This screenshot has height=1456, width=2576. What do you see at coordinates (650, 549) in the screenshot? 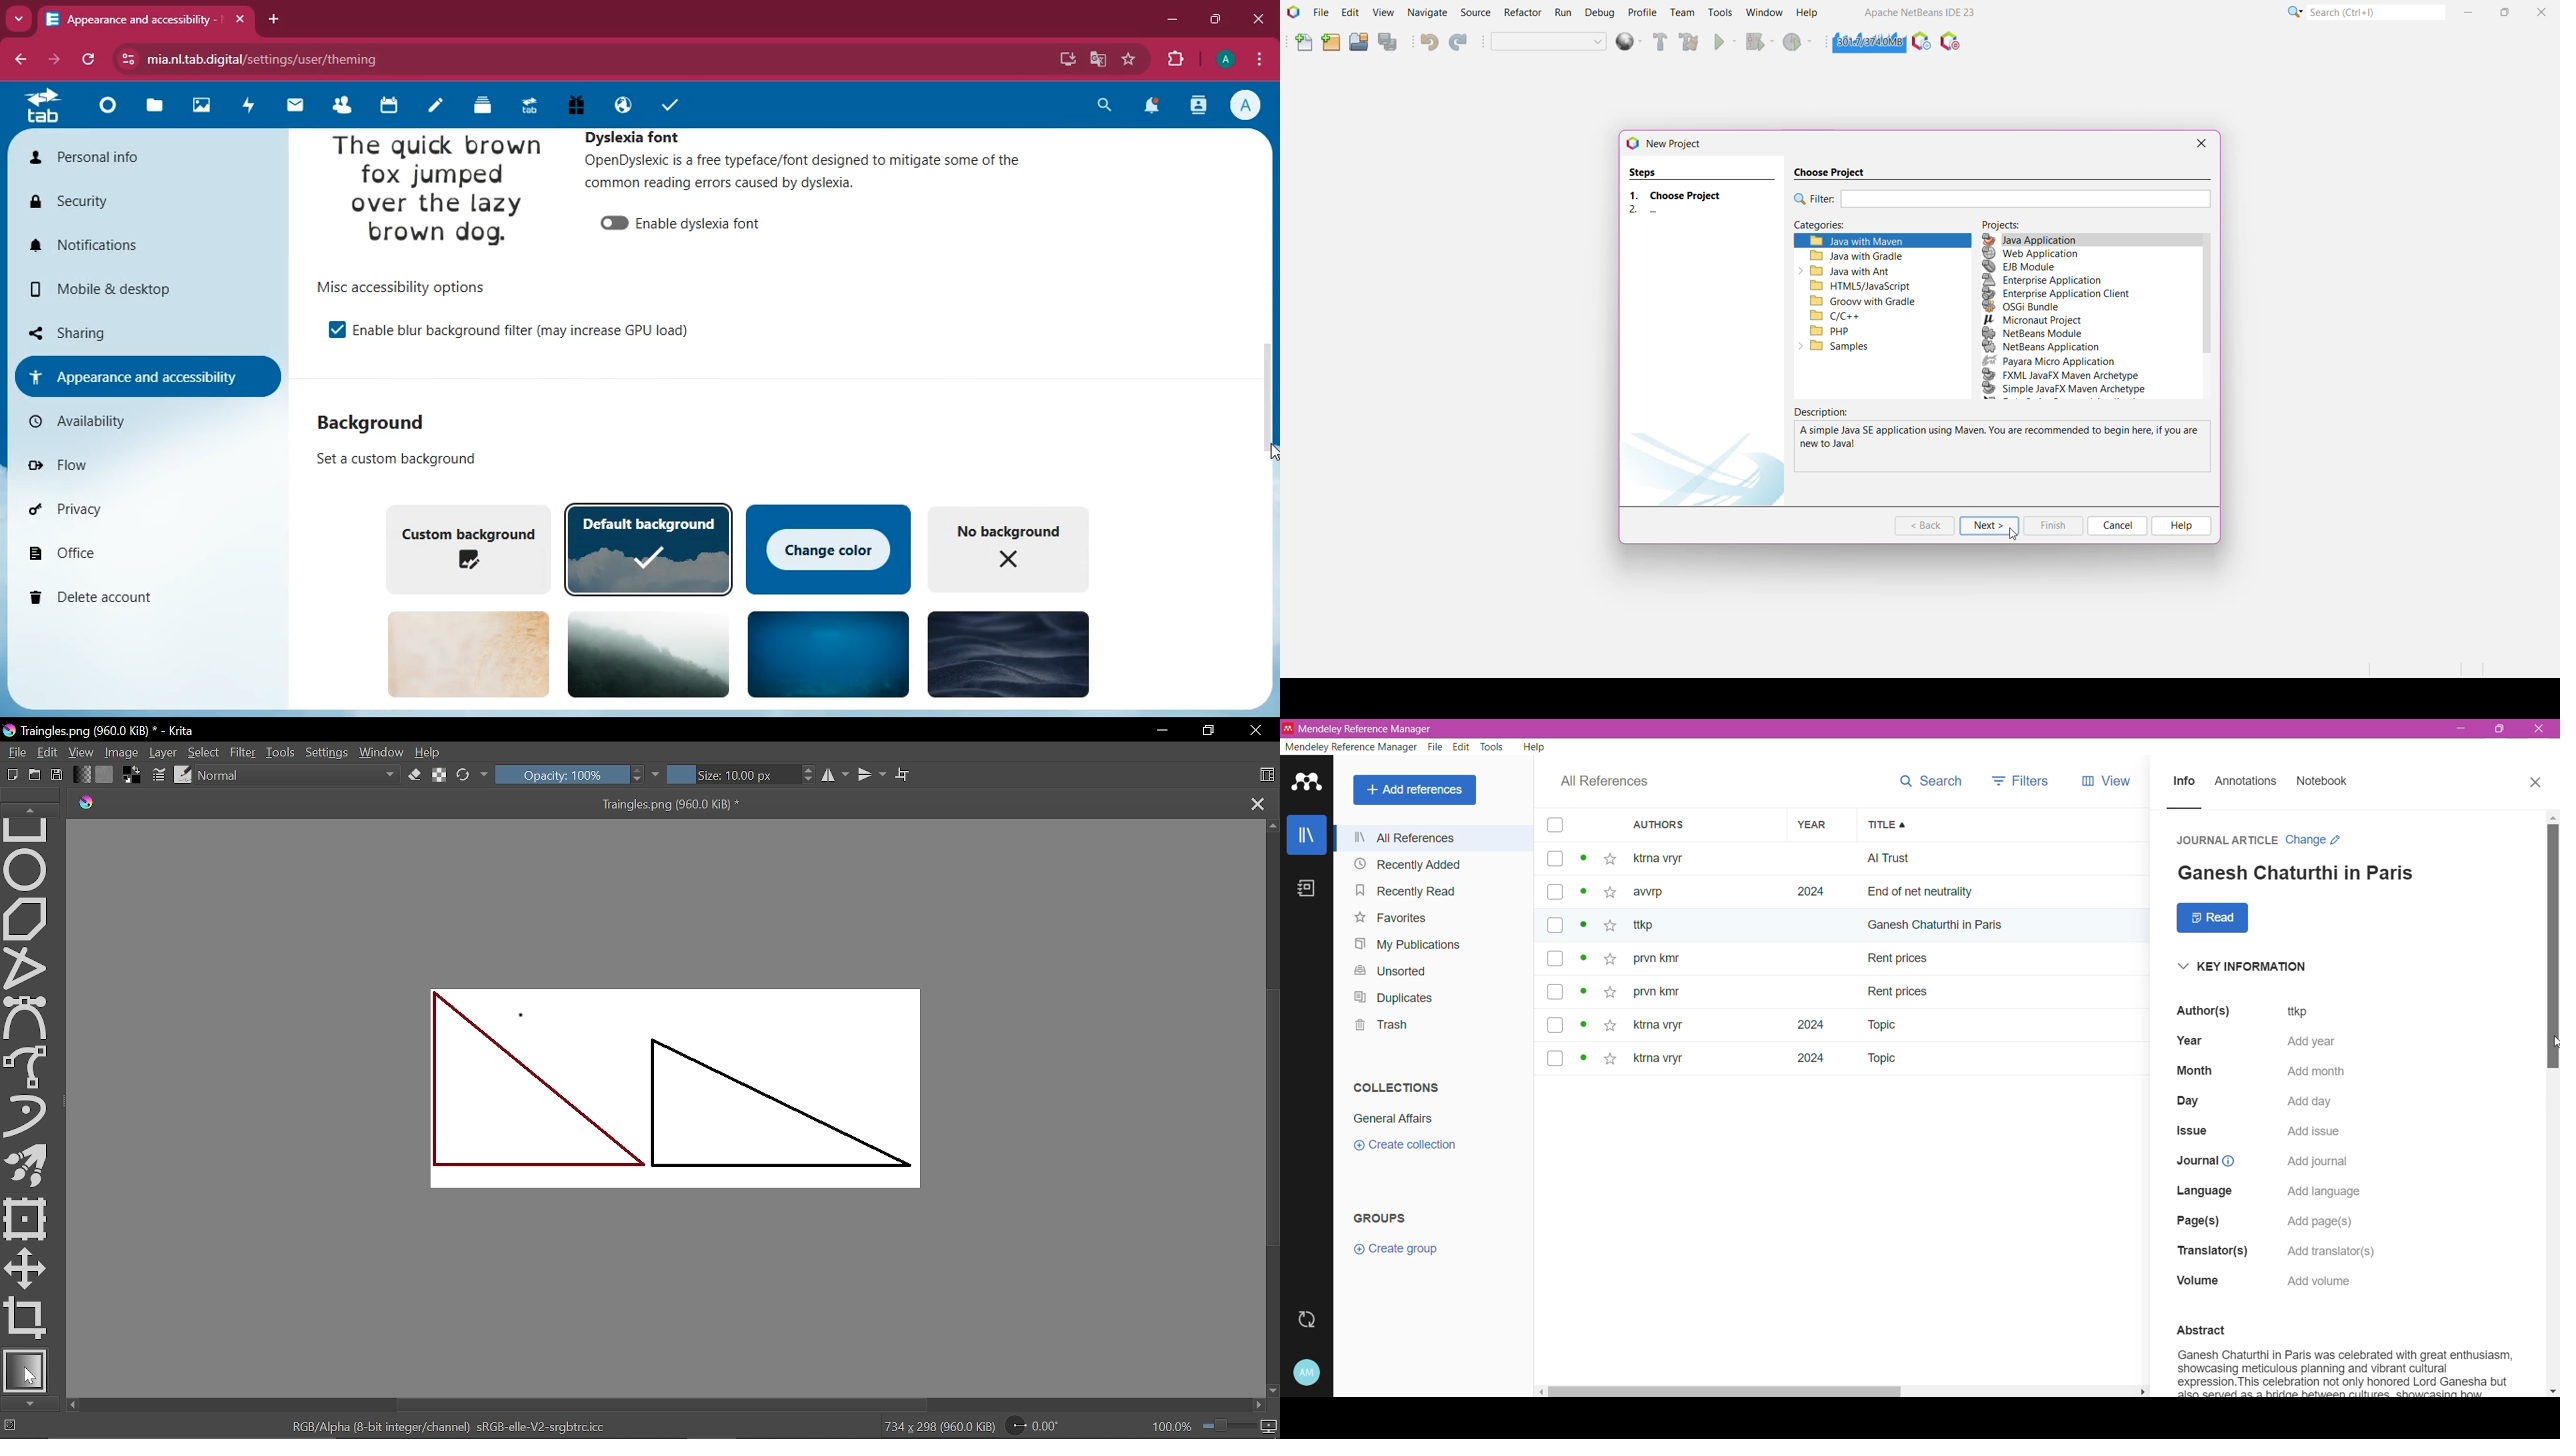
I see `default background` at bounding box center [650, 549].